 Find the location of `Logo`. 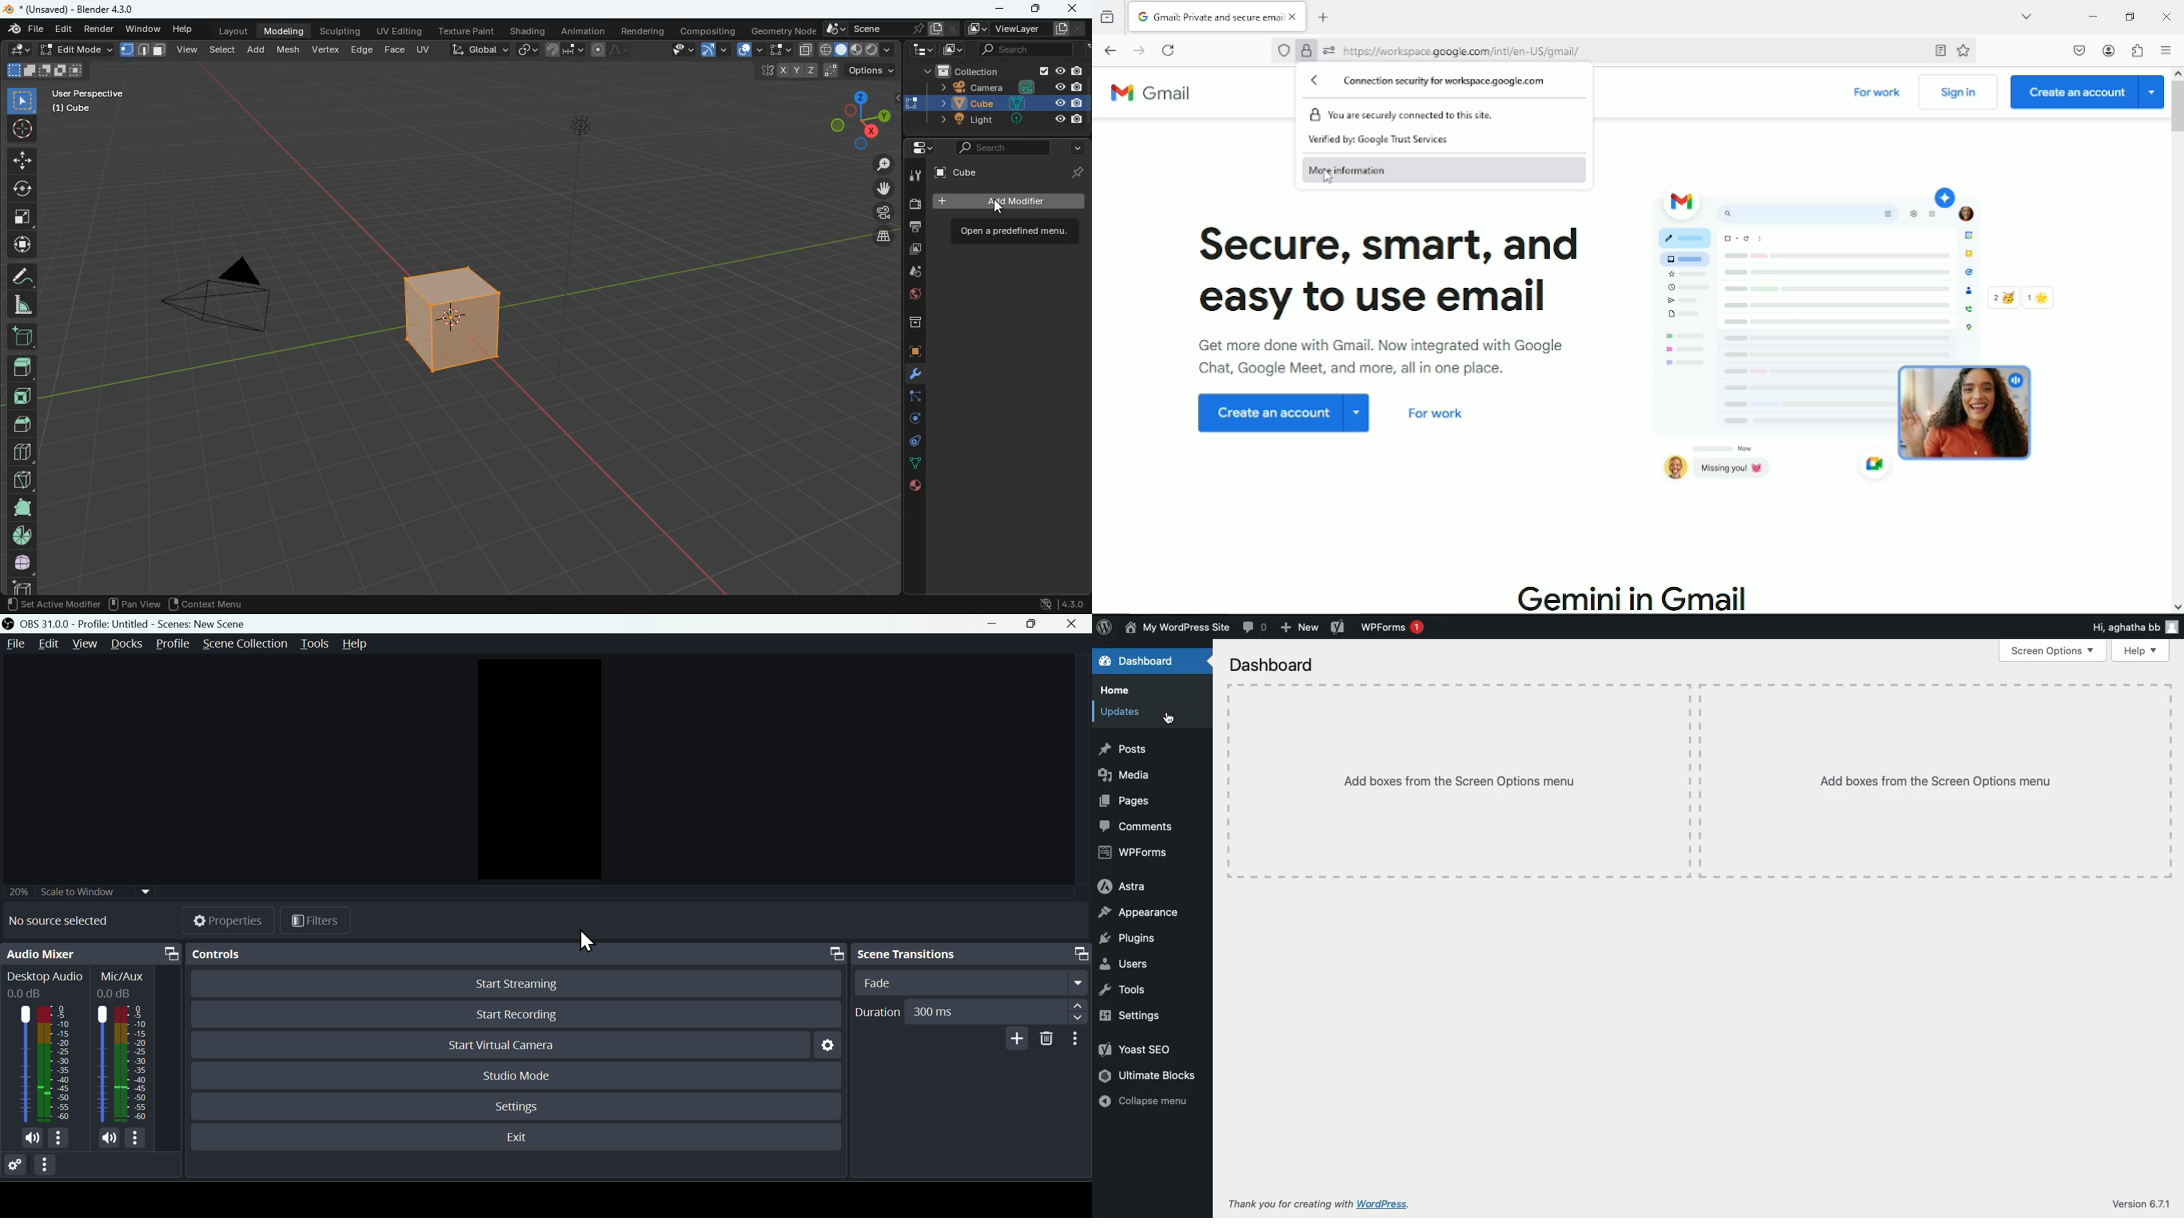

Logo is located at coordinates (1106, 627).